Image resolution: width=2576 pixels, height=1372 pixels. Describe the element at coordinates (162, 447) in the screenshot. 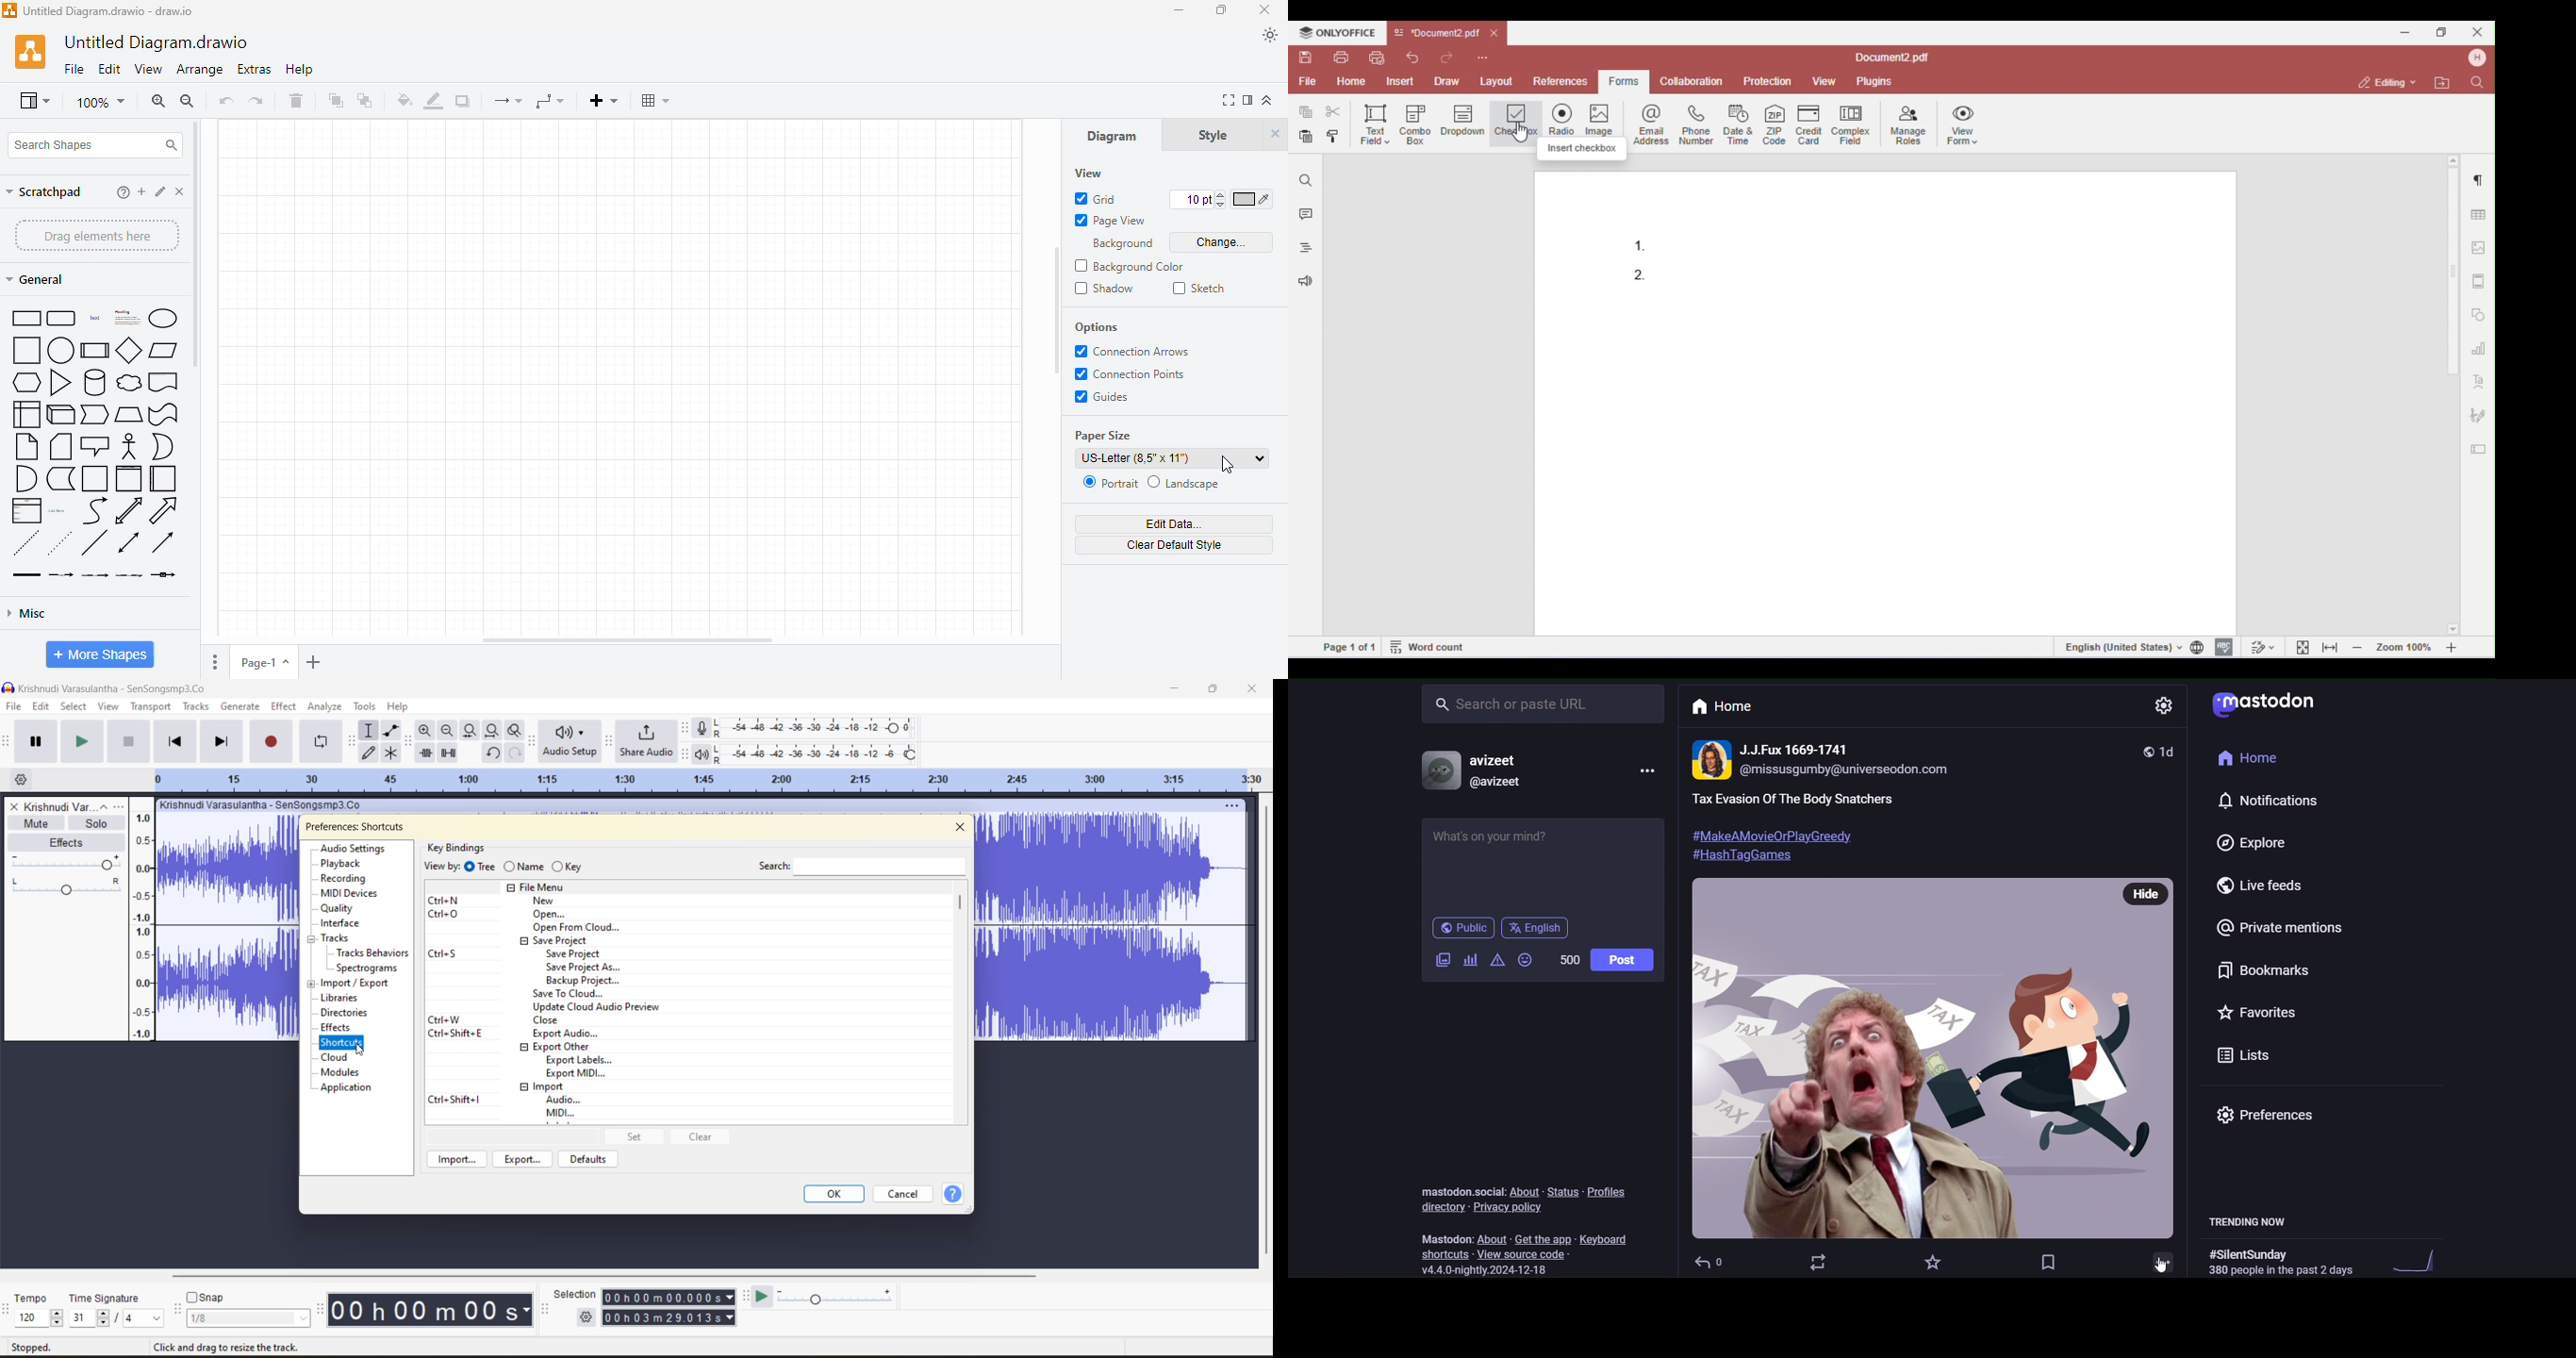

I see `or` at that location.